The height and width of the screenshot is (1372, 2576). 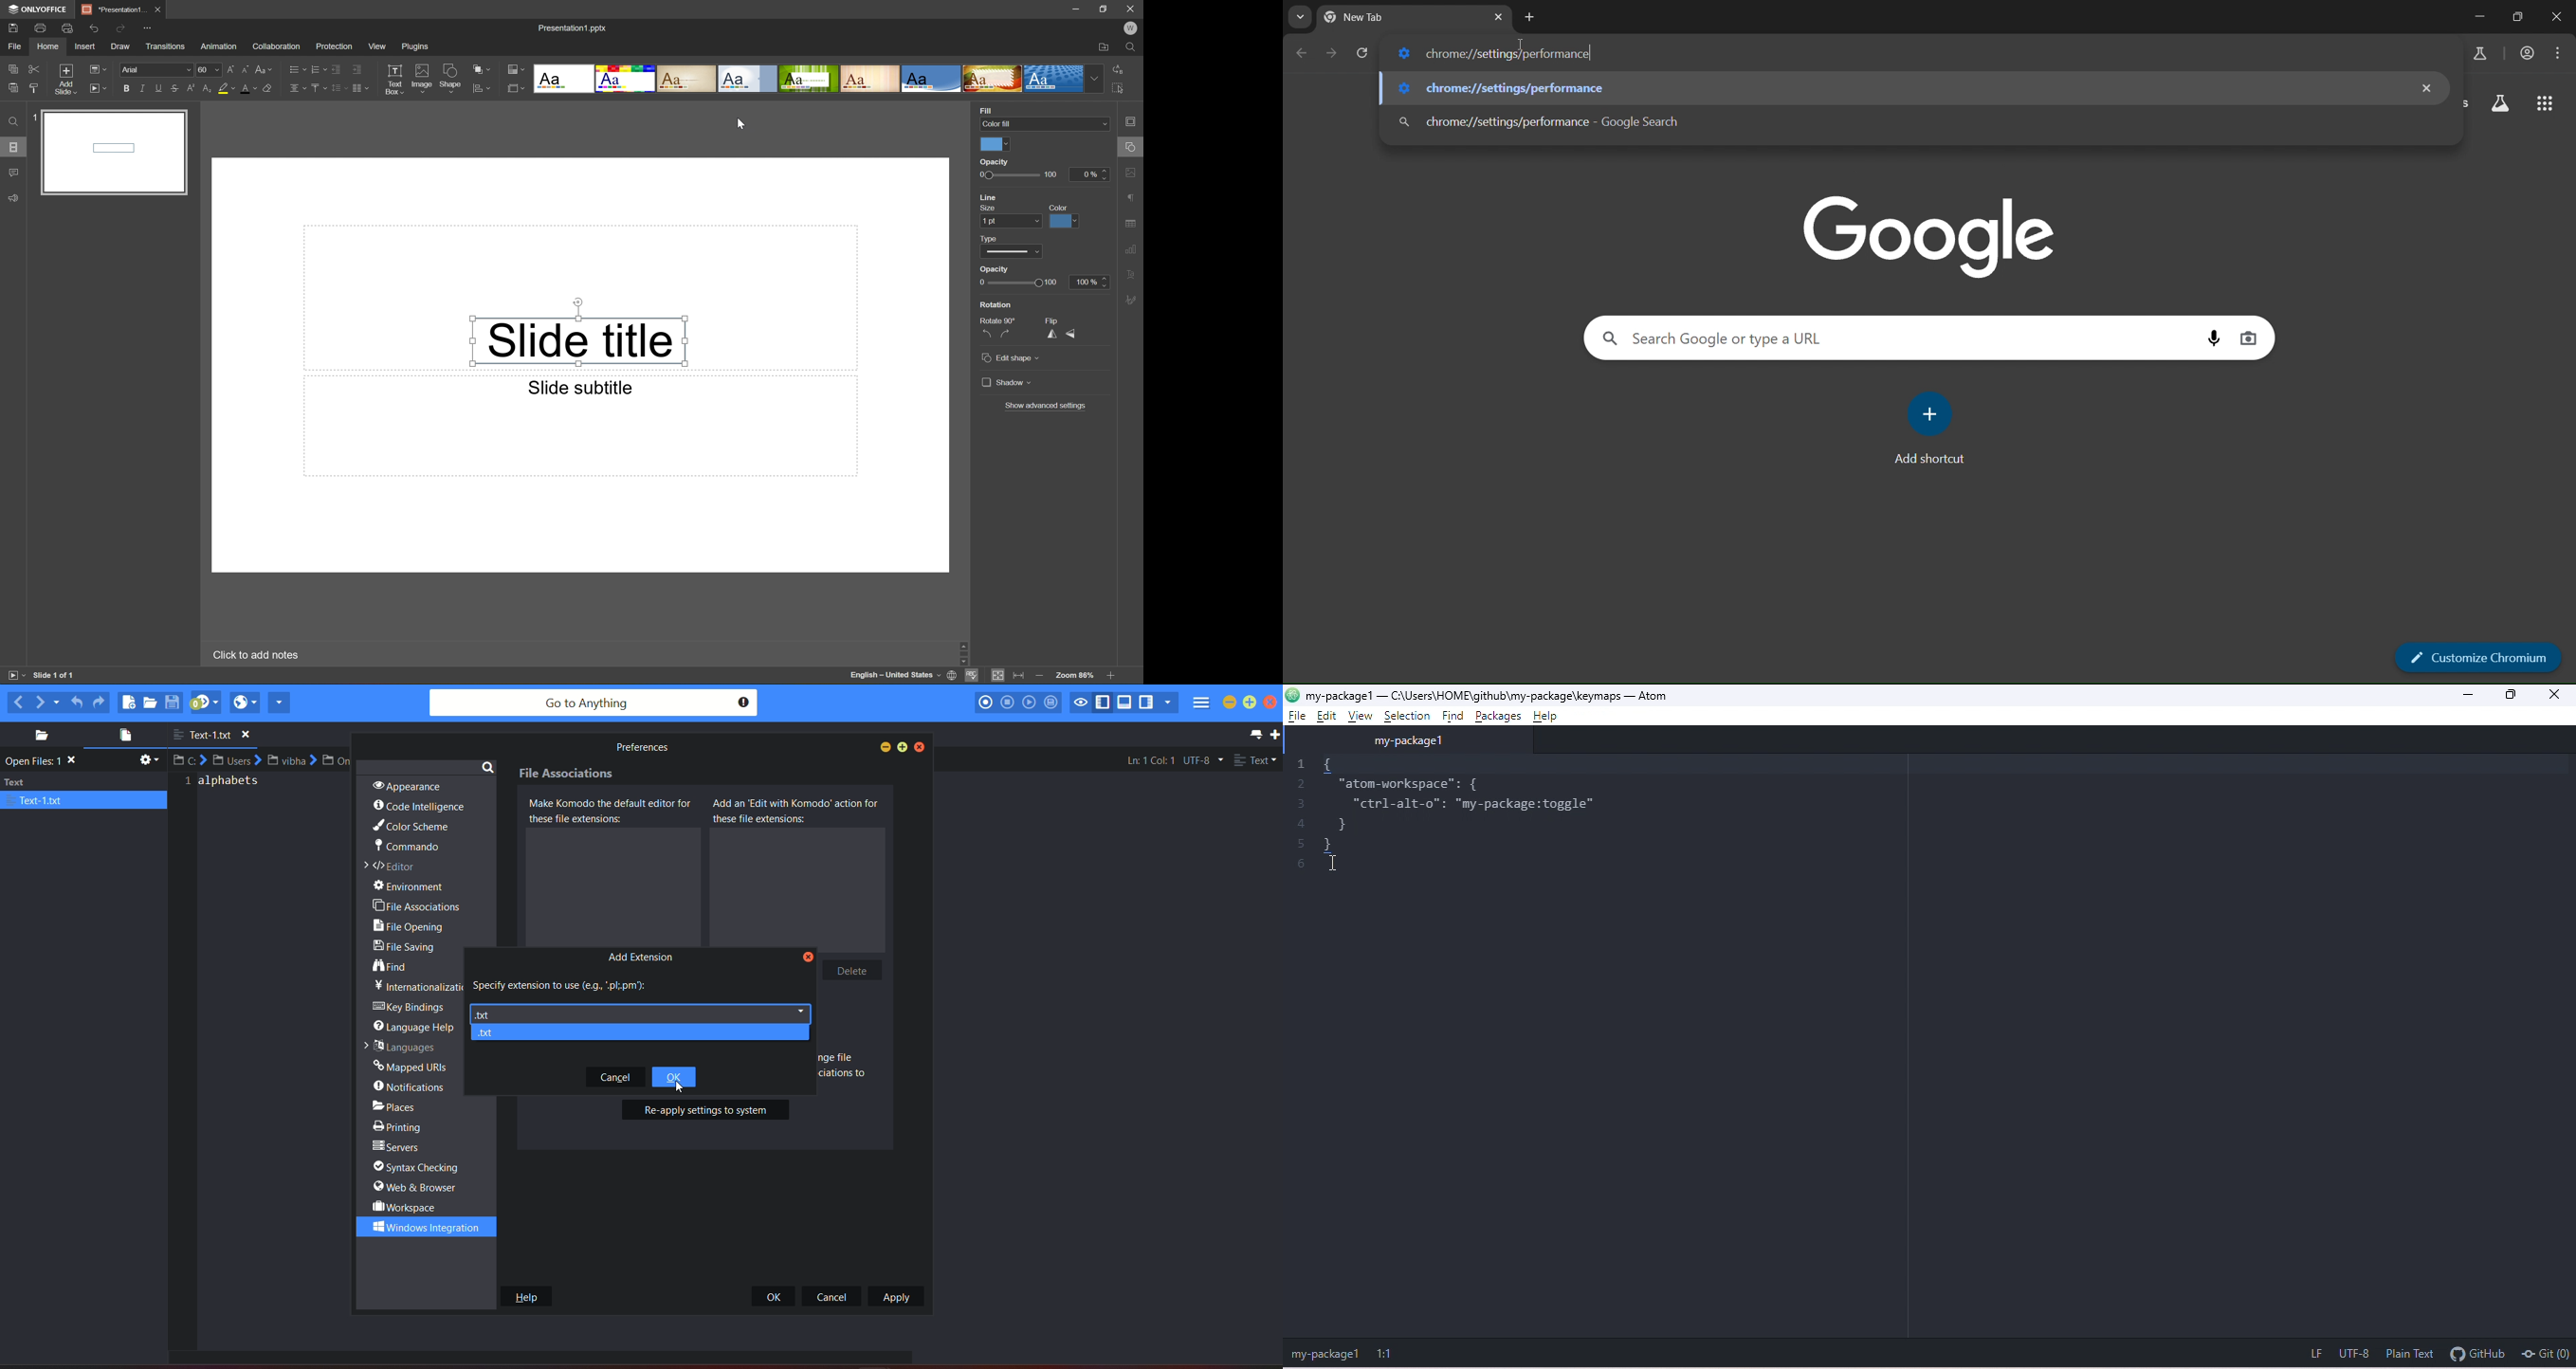 I want to click on settings, so click(x=147, y=762).